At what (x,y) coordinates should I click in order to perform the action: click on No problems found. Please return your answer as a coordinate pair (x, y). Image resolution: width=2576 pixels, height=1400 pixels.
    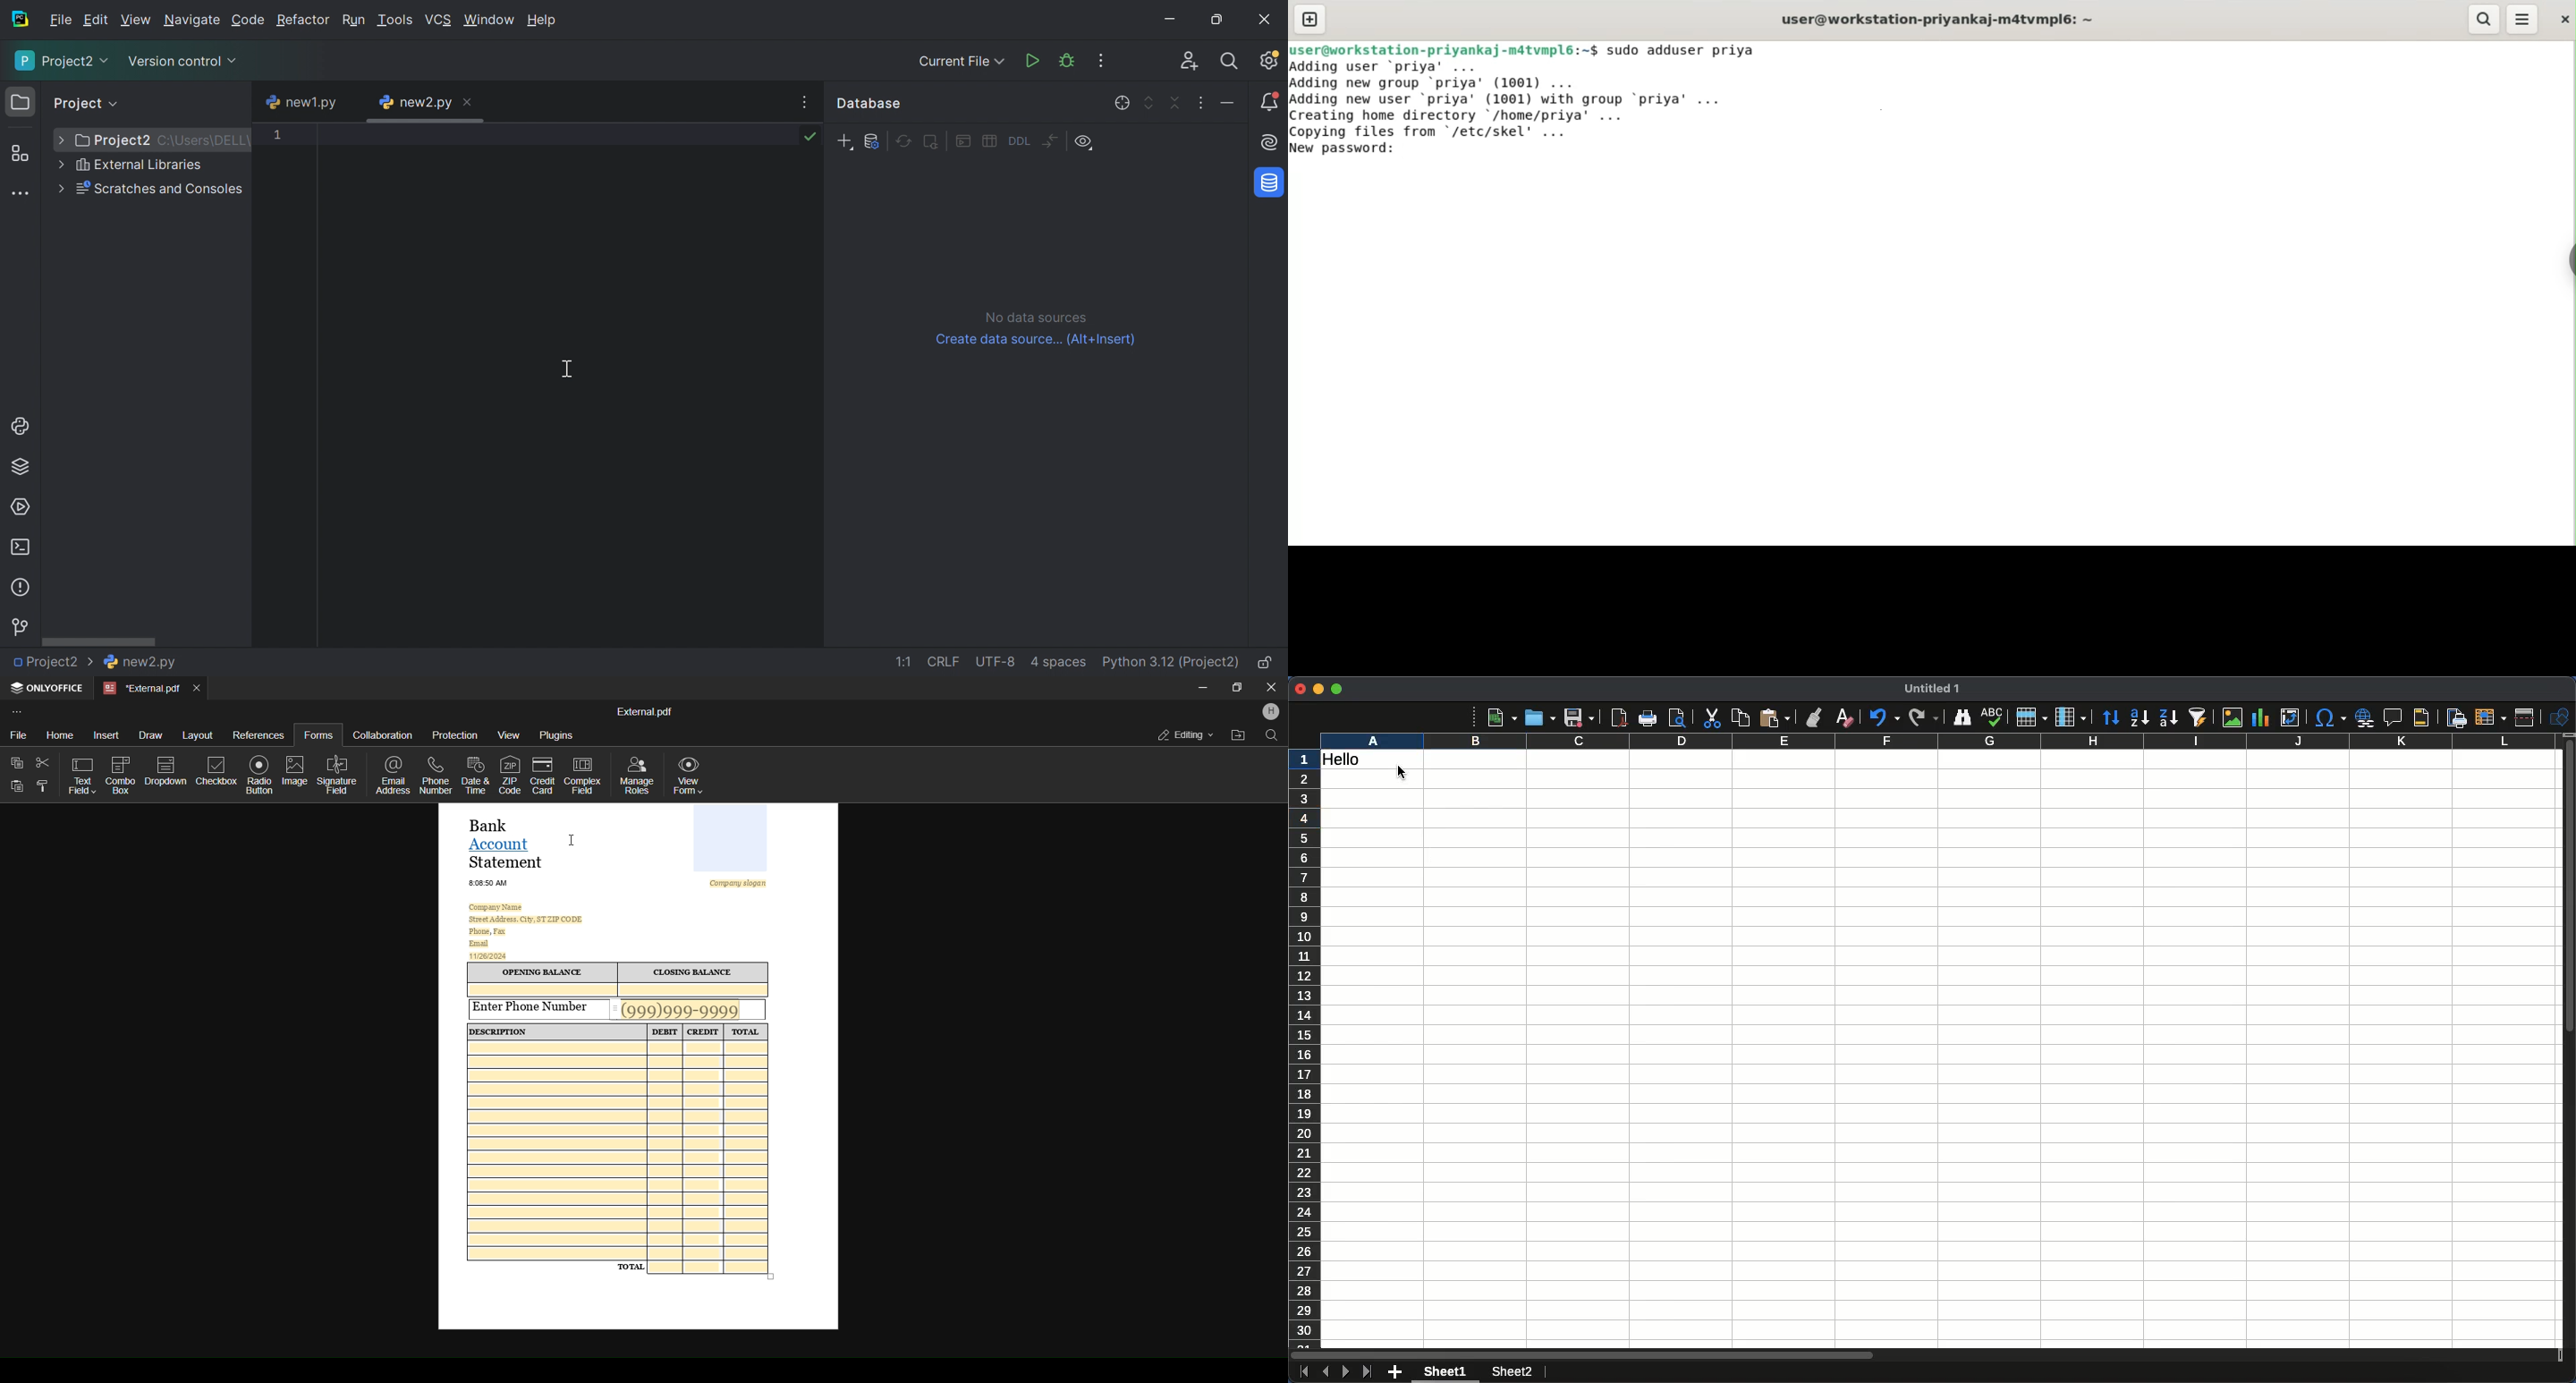
    Looking at the image, I should click on (812, 136).